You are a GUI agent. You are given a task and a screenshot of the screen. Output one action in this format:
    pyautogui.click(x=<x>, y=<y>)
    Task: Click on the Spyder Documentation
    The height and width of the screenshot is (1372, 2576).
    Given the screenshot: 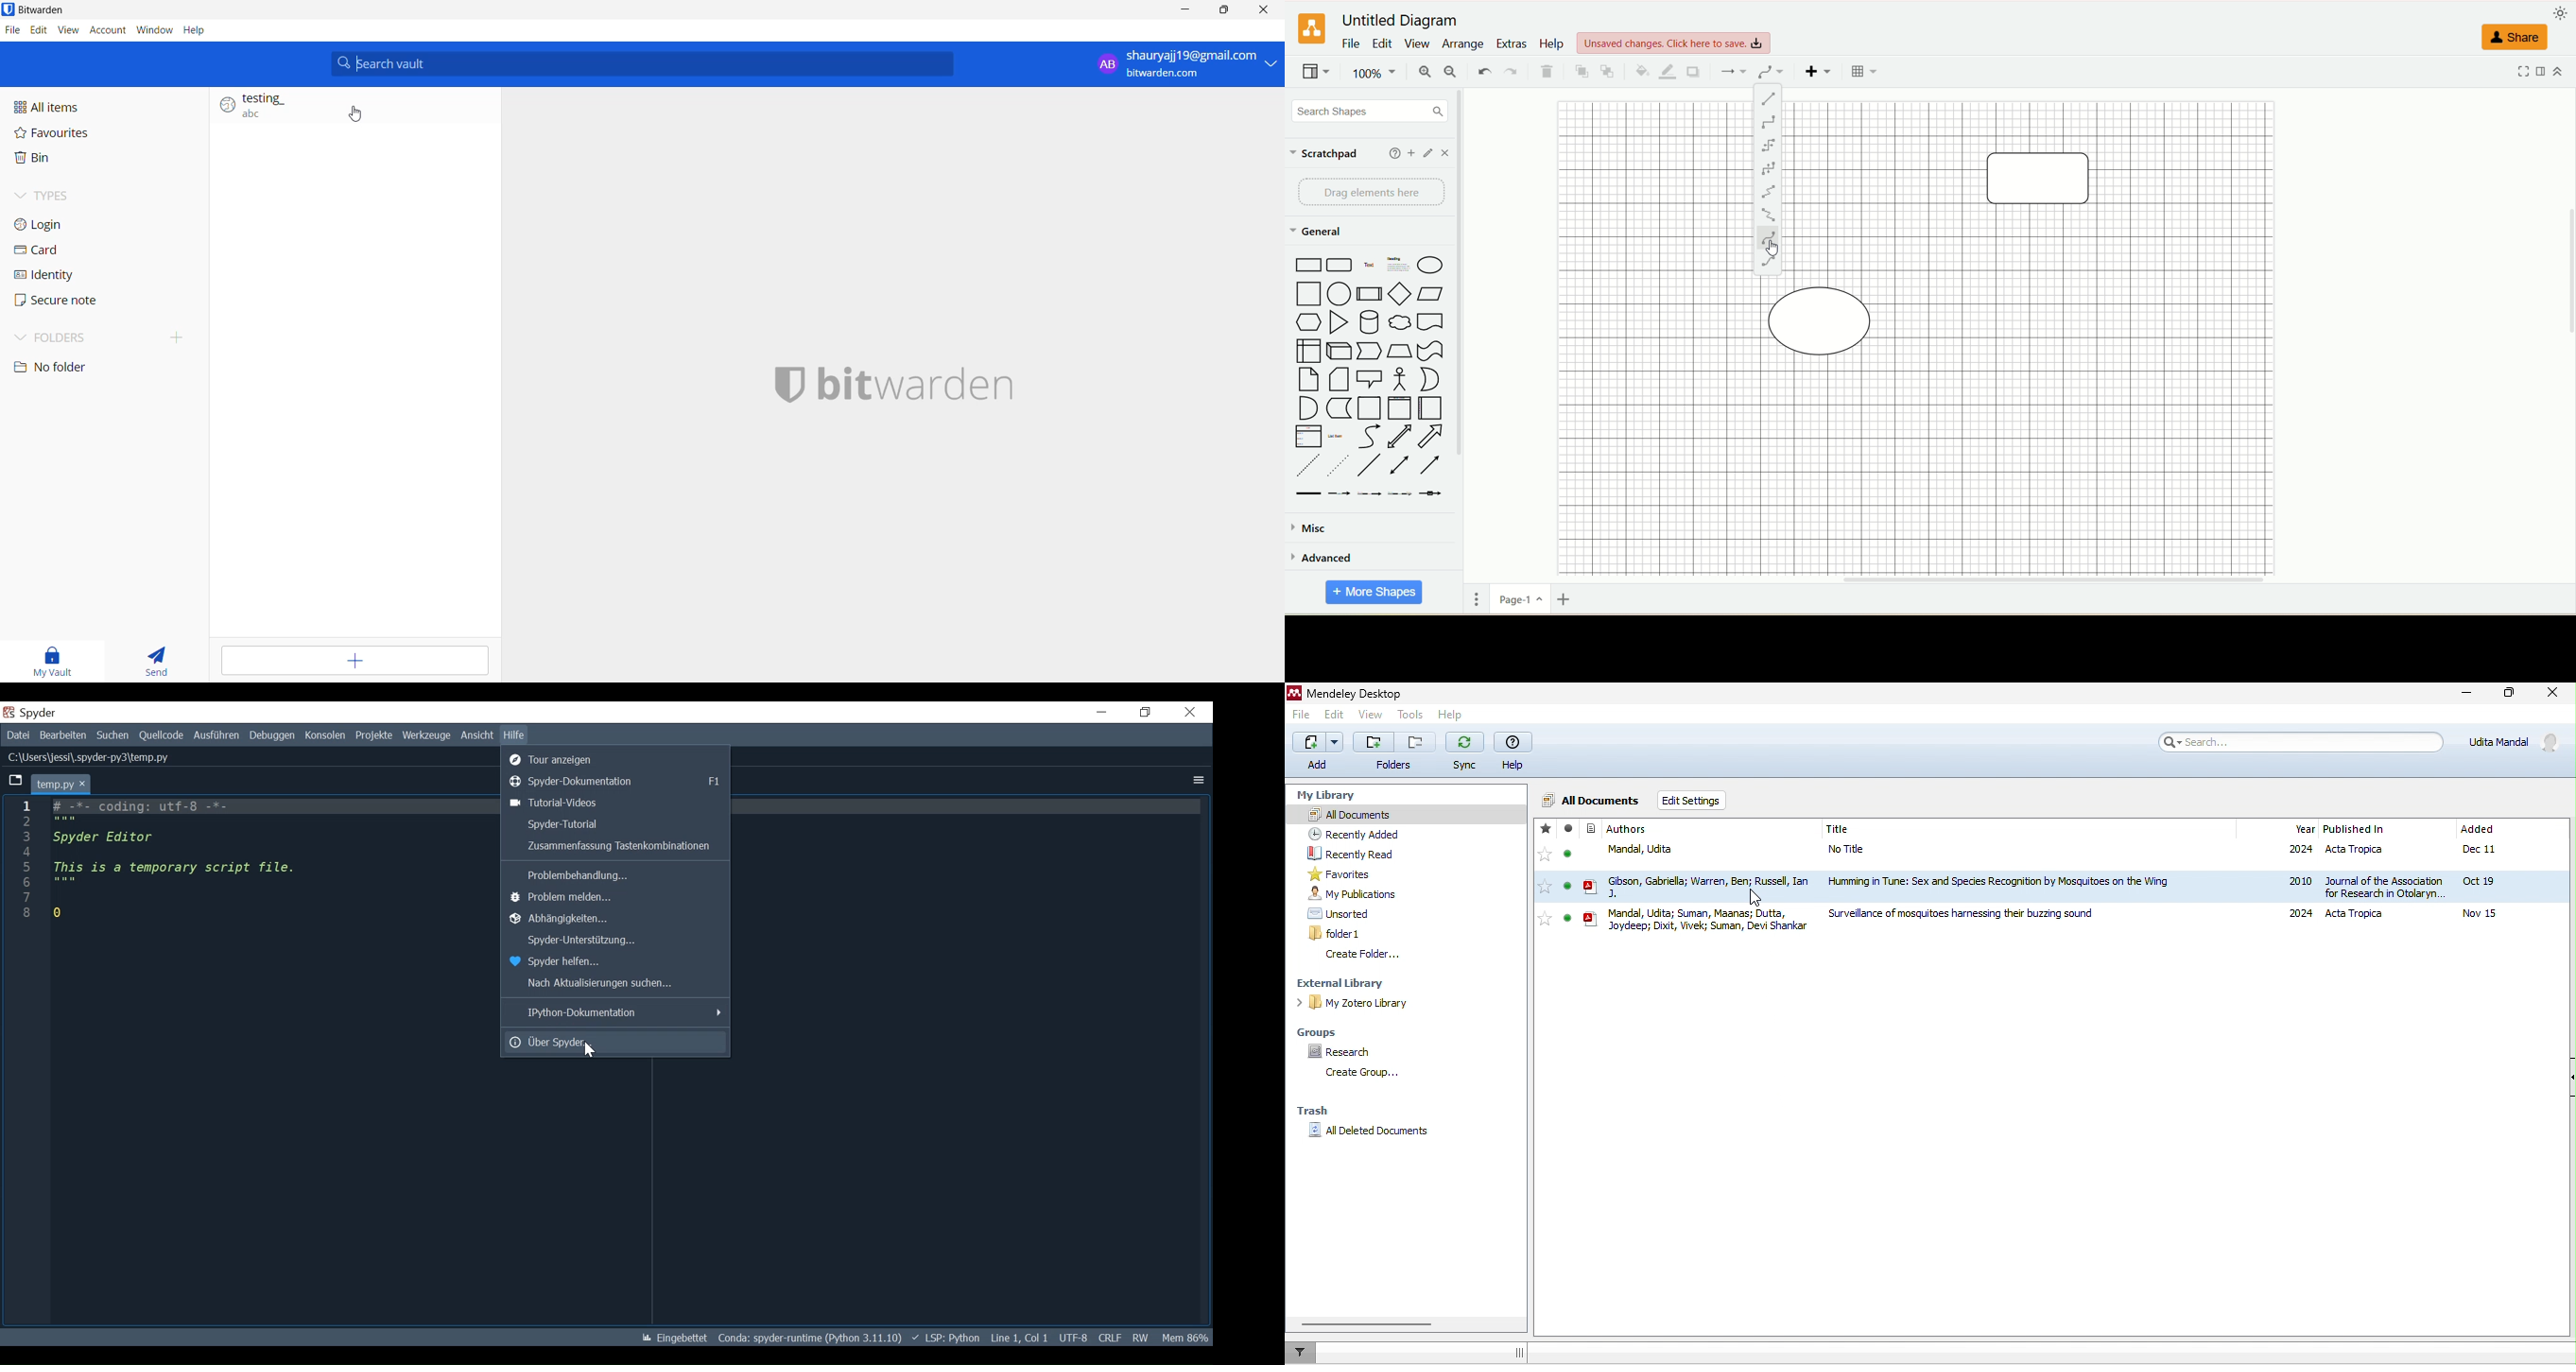 What is the action you would take?
    pyautogui.click(x=615, y=782)
    